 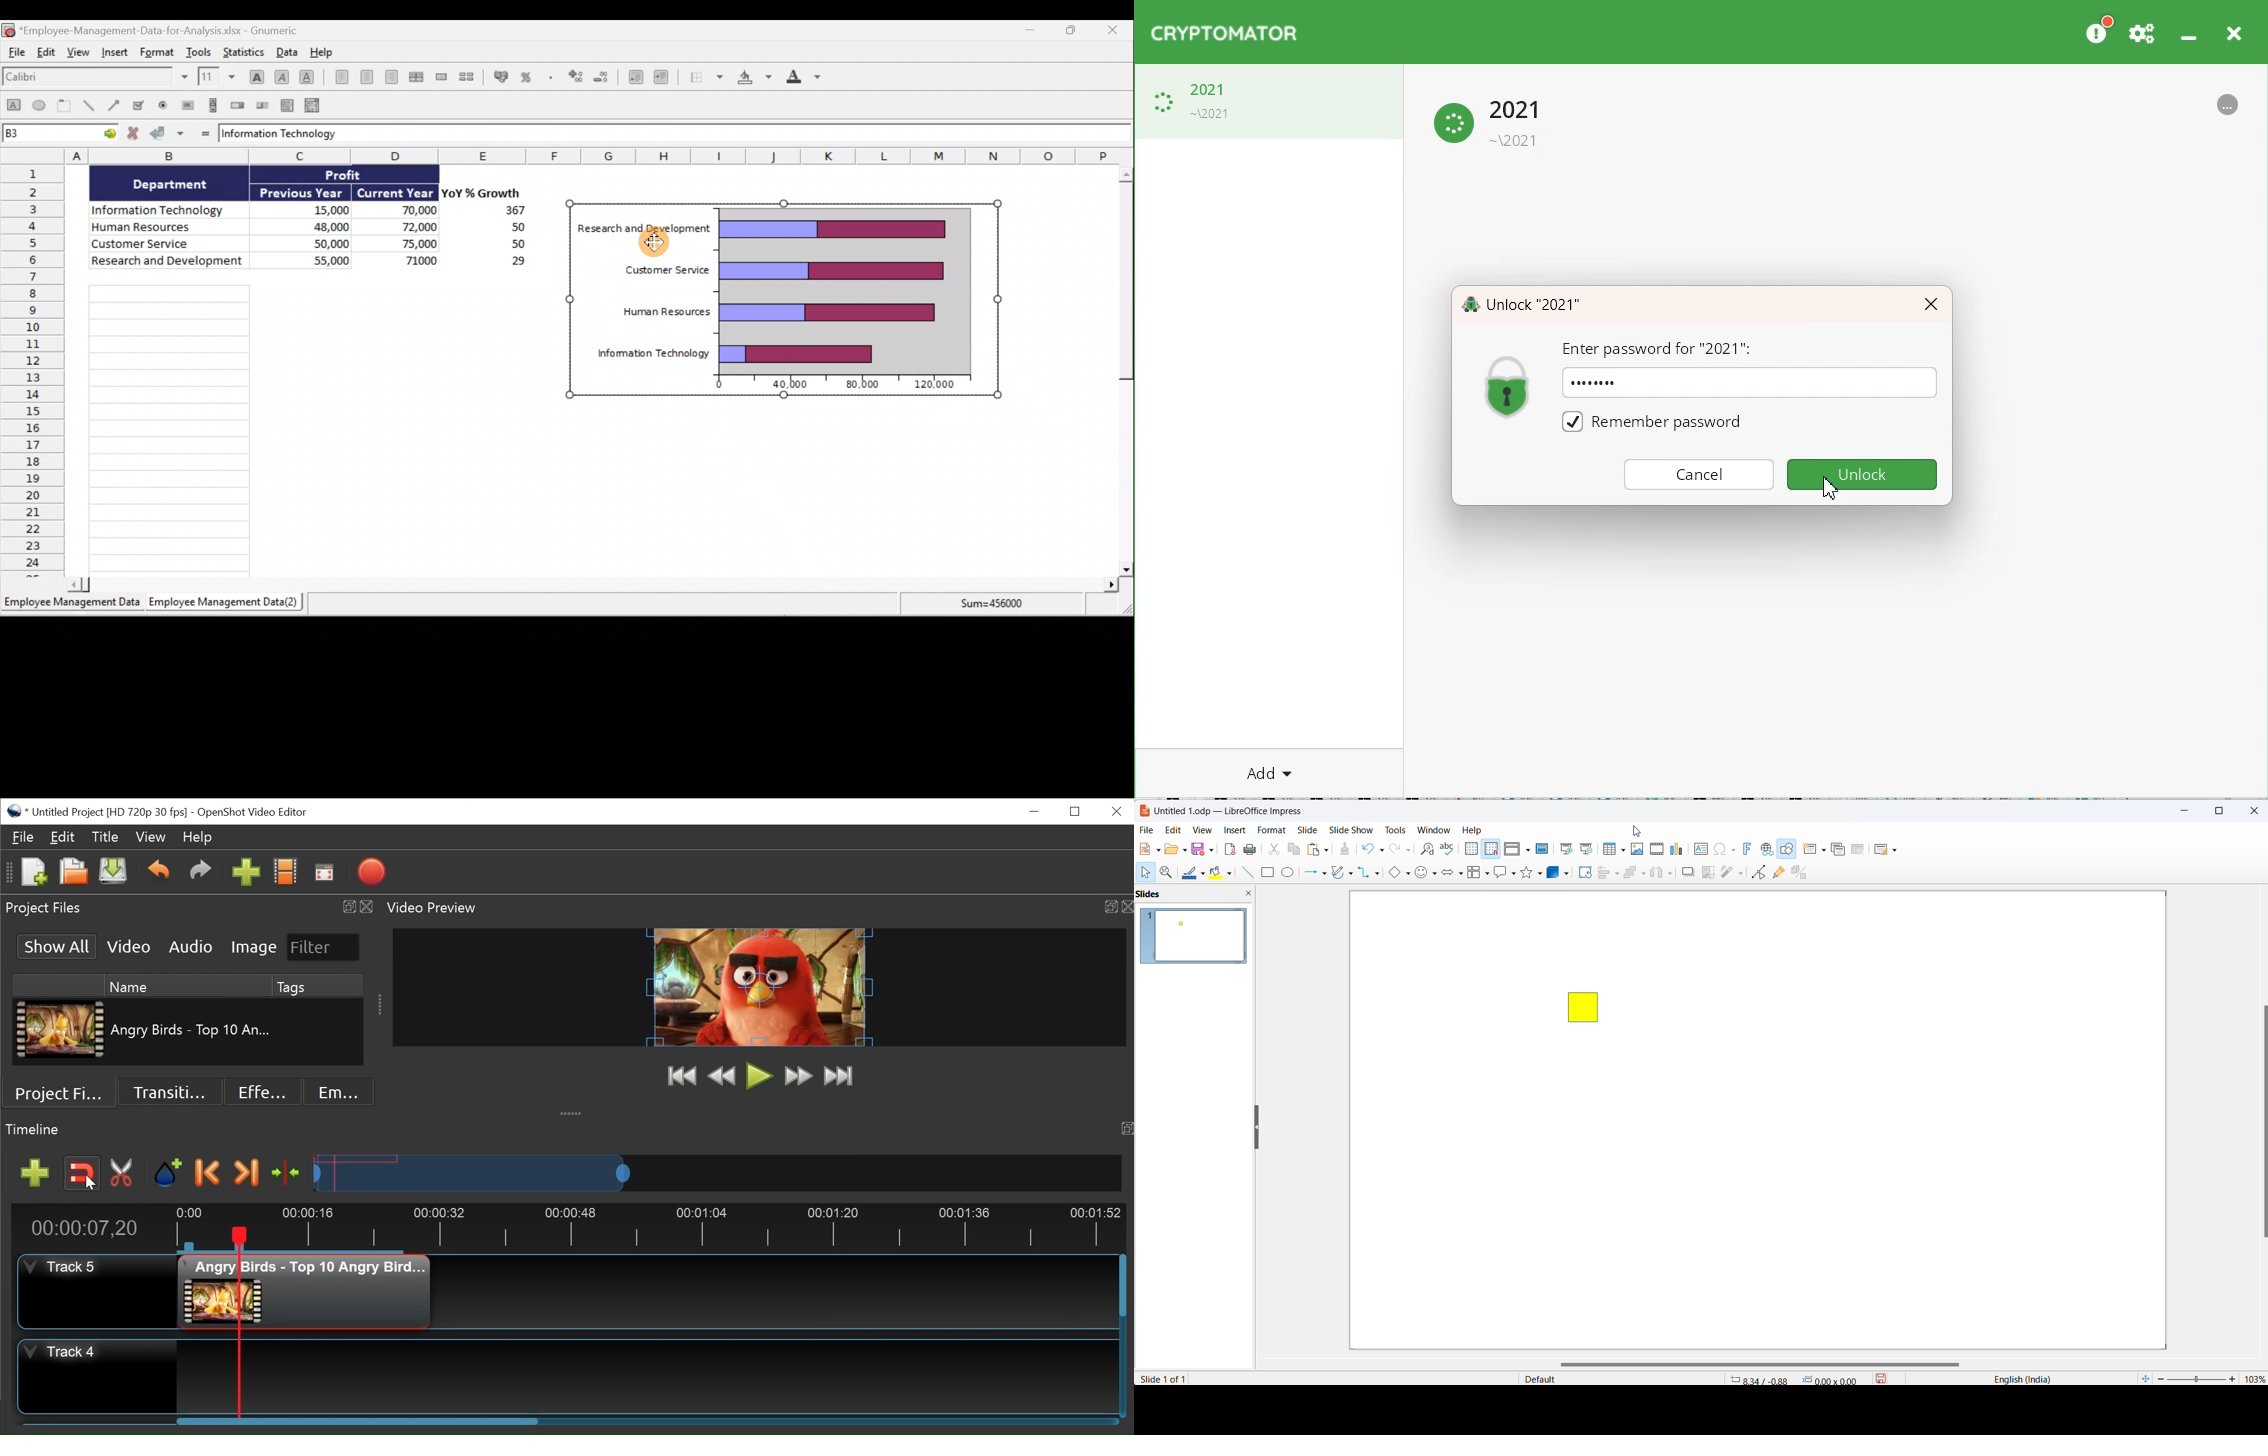 What do you see at coordinates (1587, 849) in the screenshot?
I see `Start from current slide` at bounding box center [1587, 849].